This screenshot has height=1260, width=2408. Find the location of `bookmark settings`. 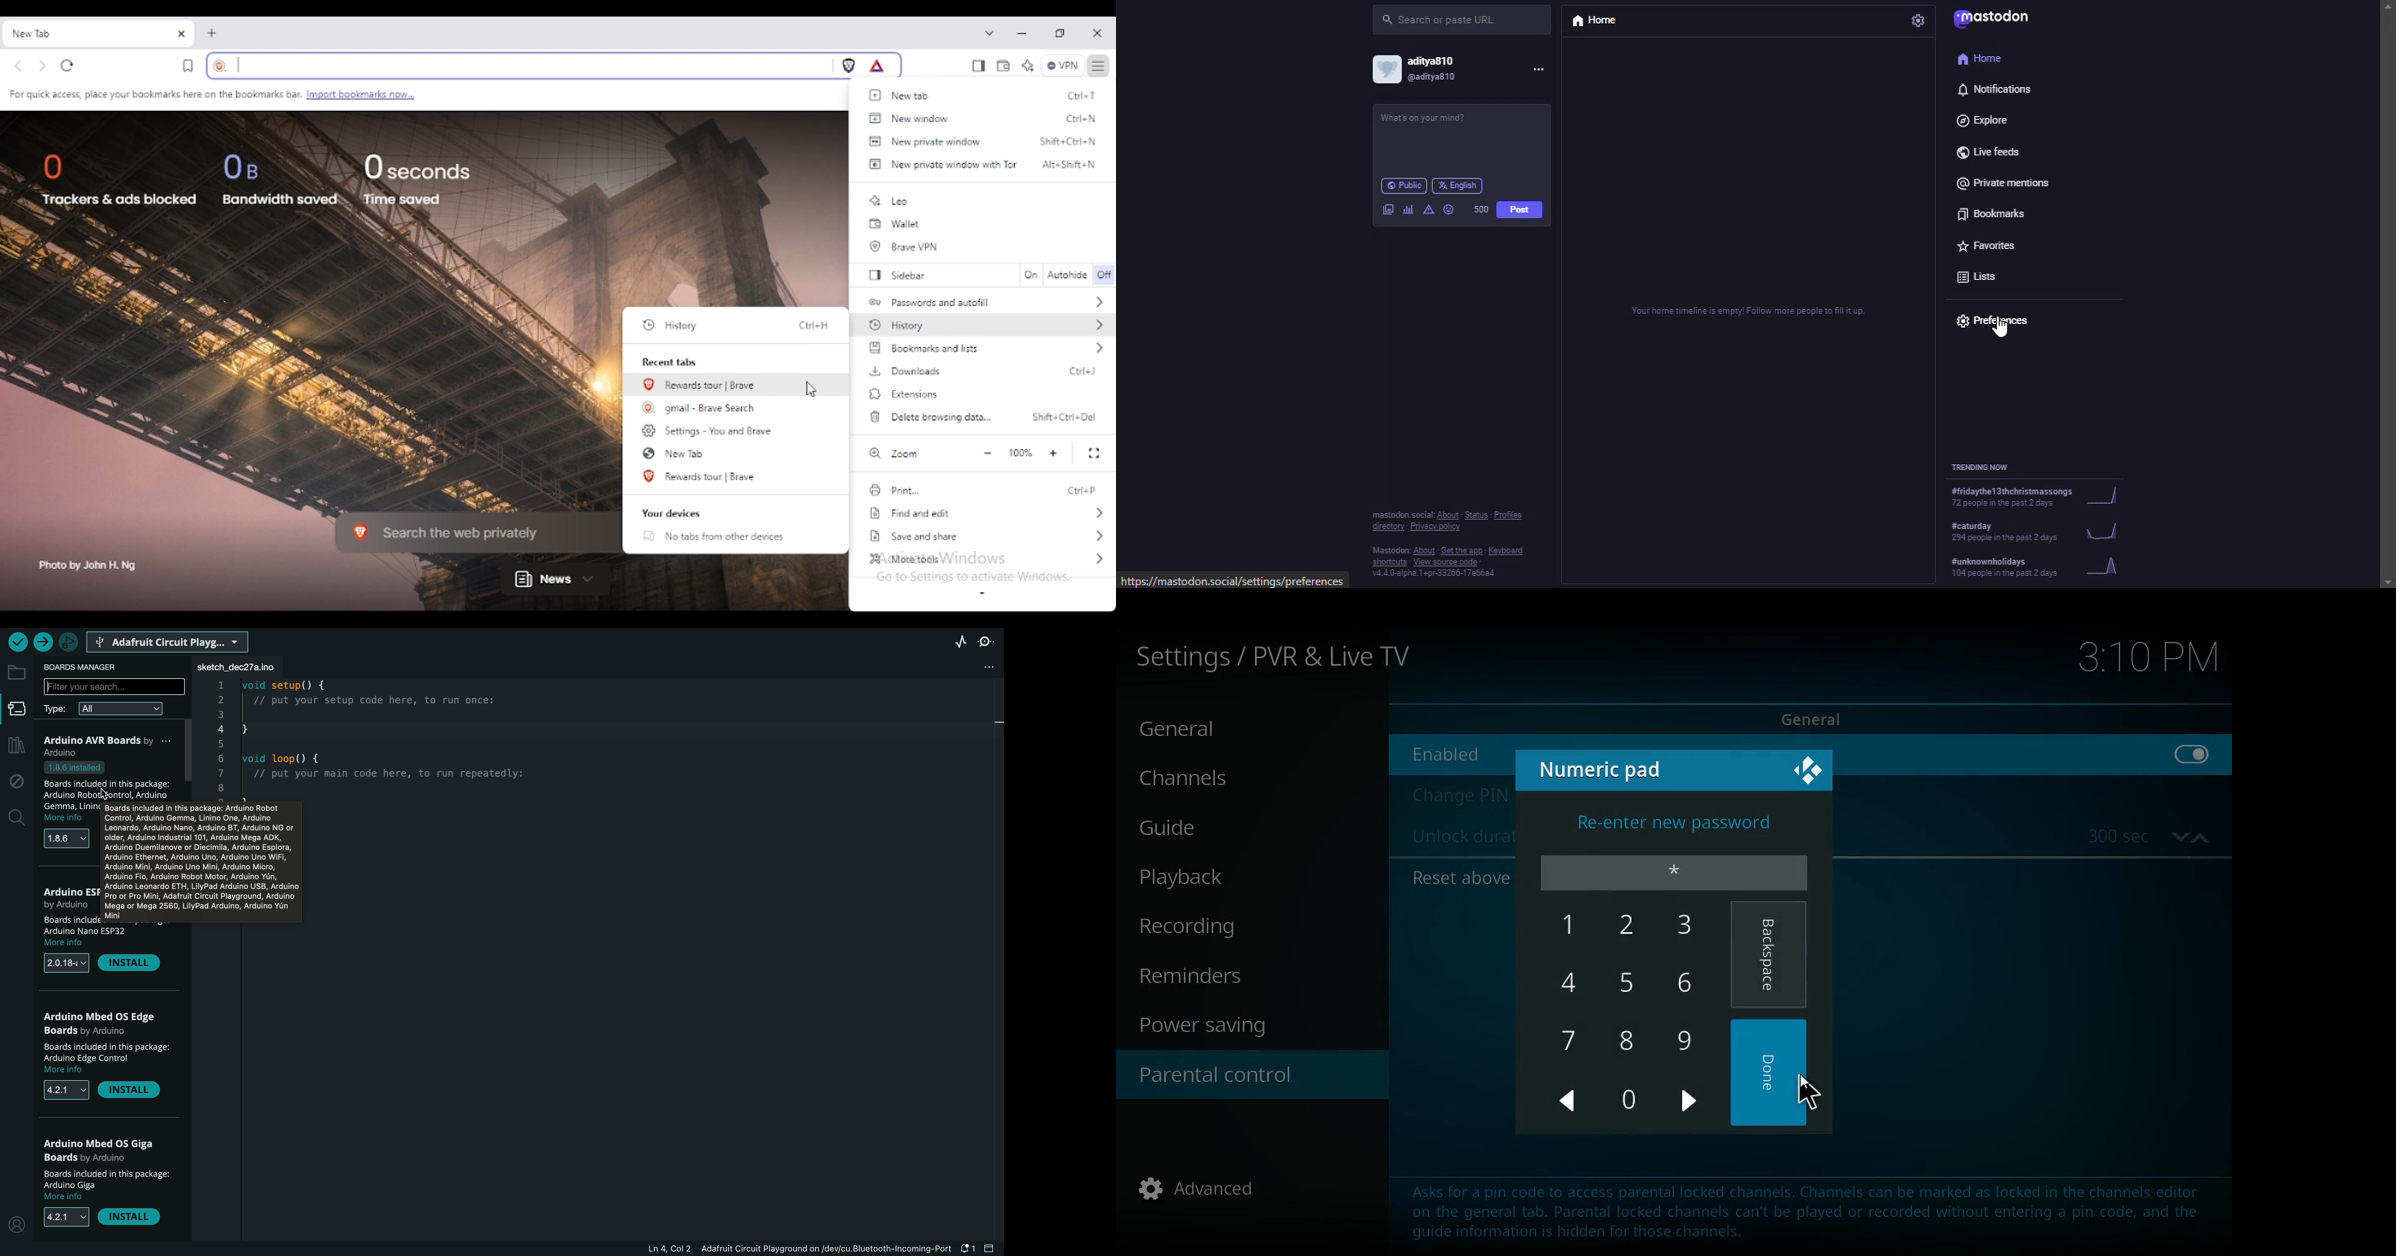

bookmark settings is located at coordinates (212, 95).